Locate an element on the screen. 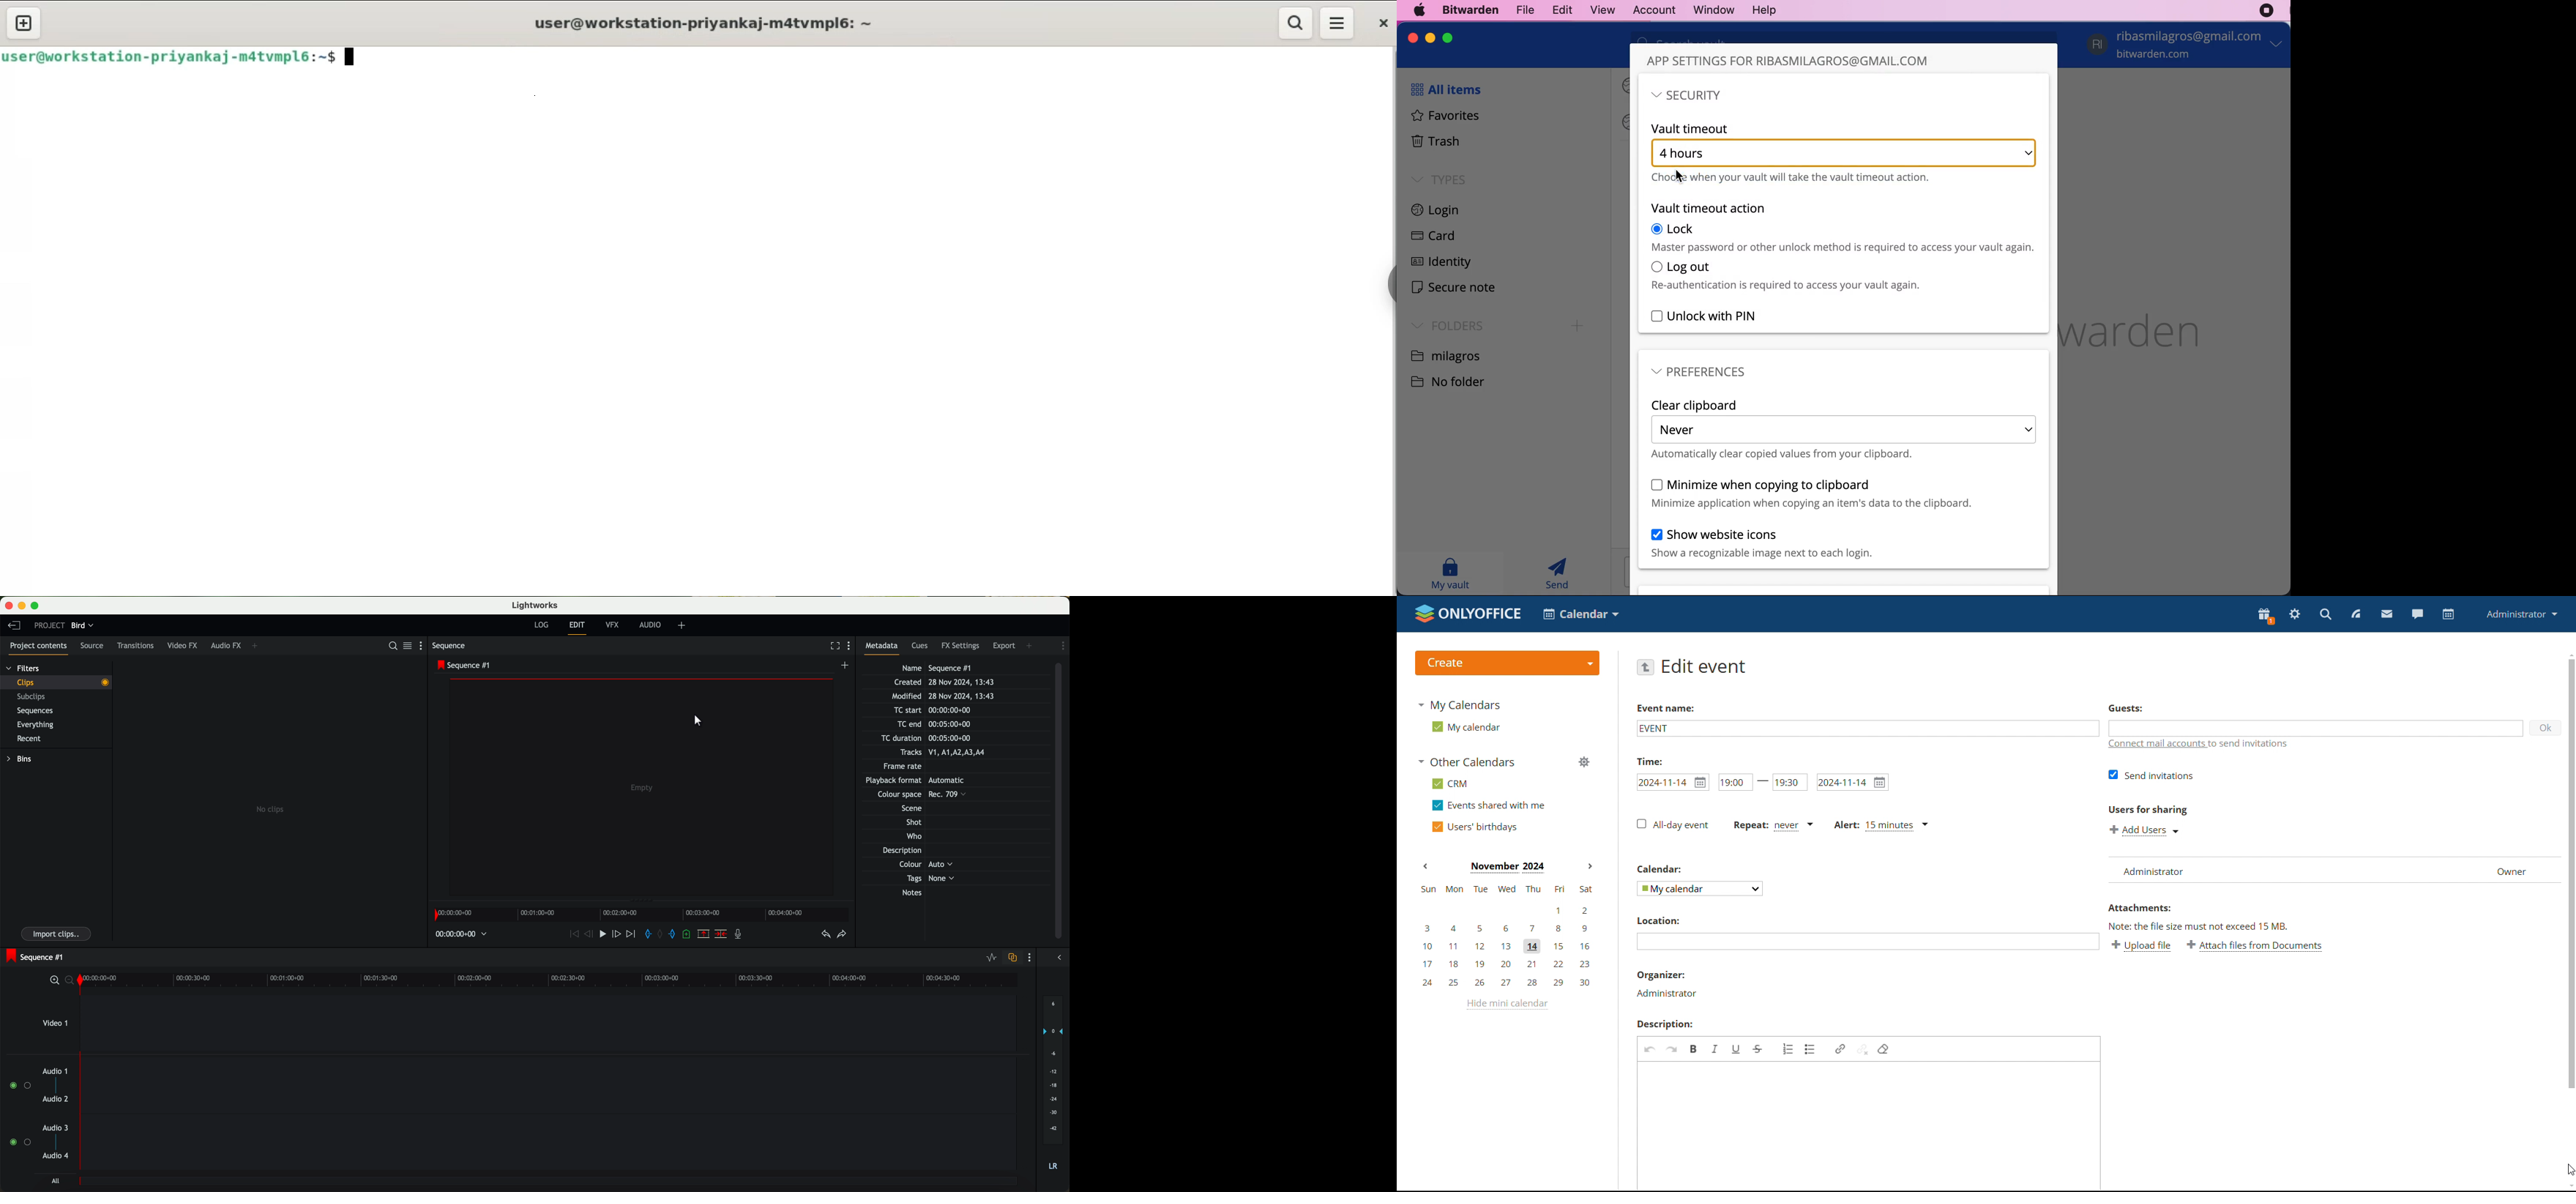  add mark in is located at coordinates (647, 935).